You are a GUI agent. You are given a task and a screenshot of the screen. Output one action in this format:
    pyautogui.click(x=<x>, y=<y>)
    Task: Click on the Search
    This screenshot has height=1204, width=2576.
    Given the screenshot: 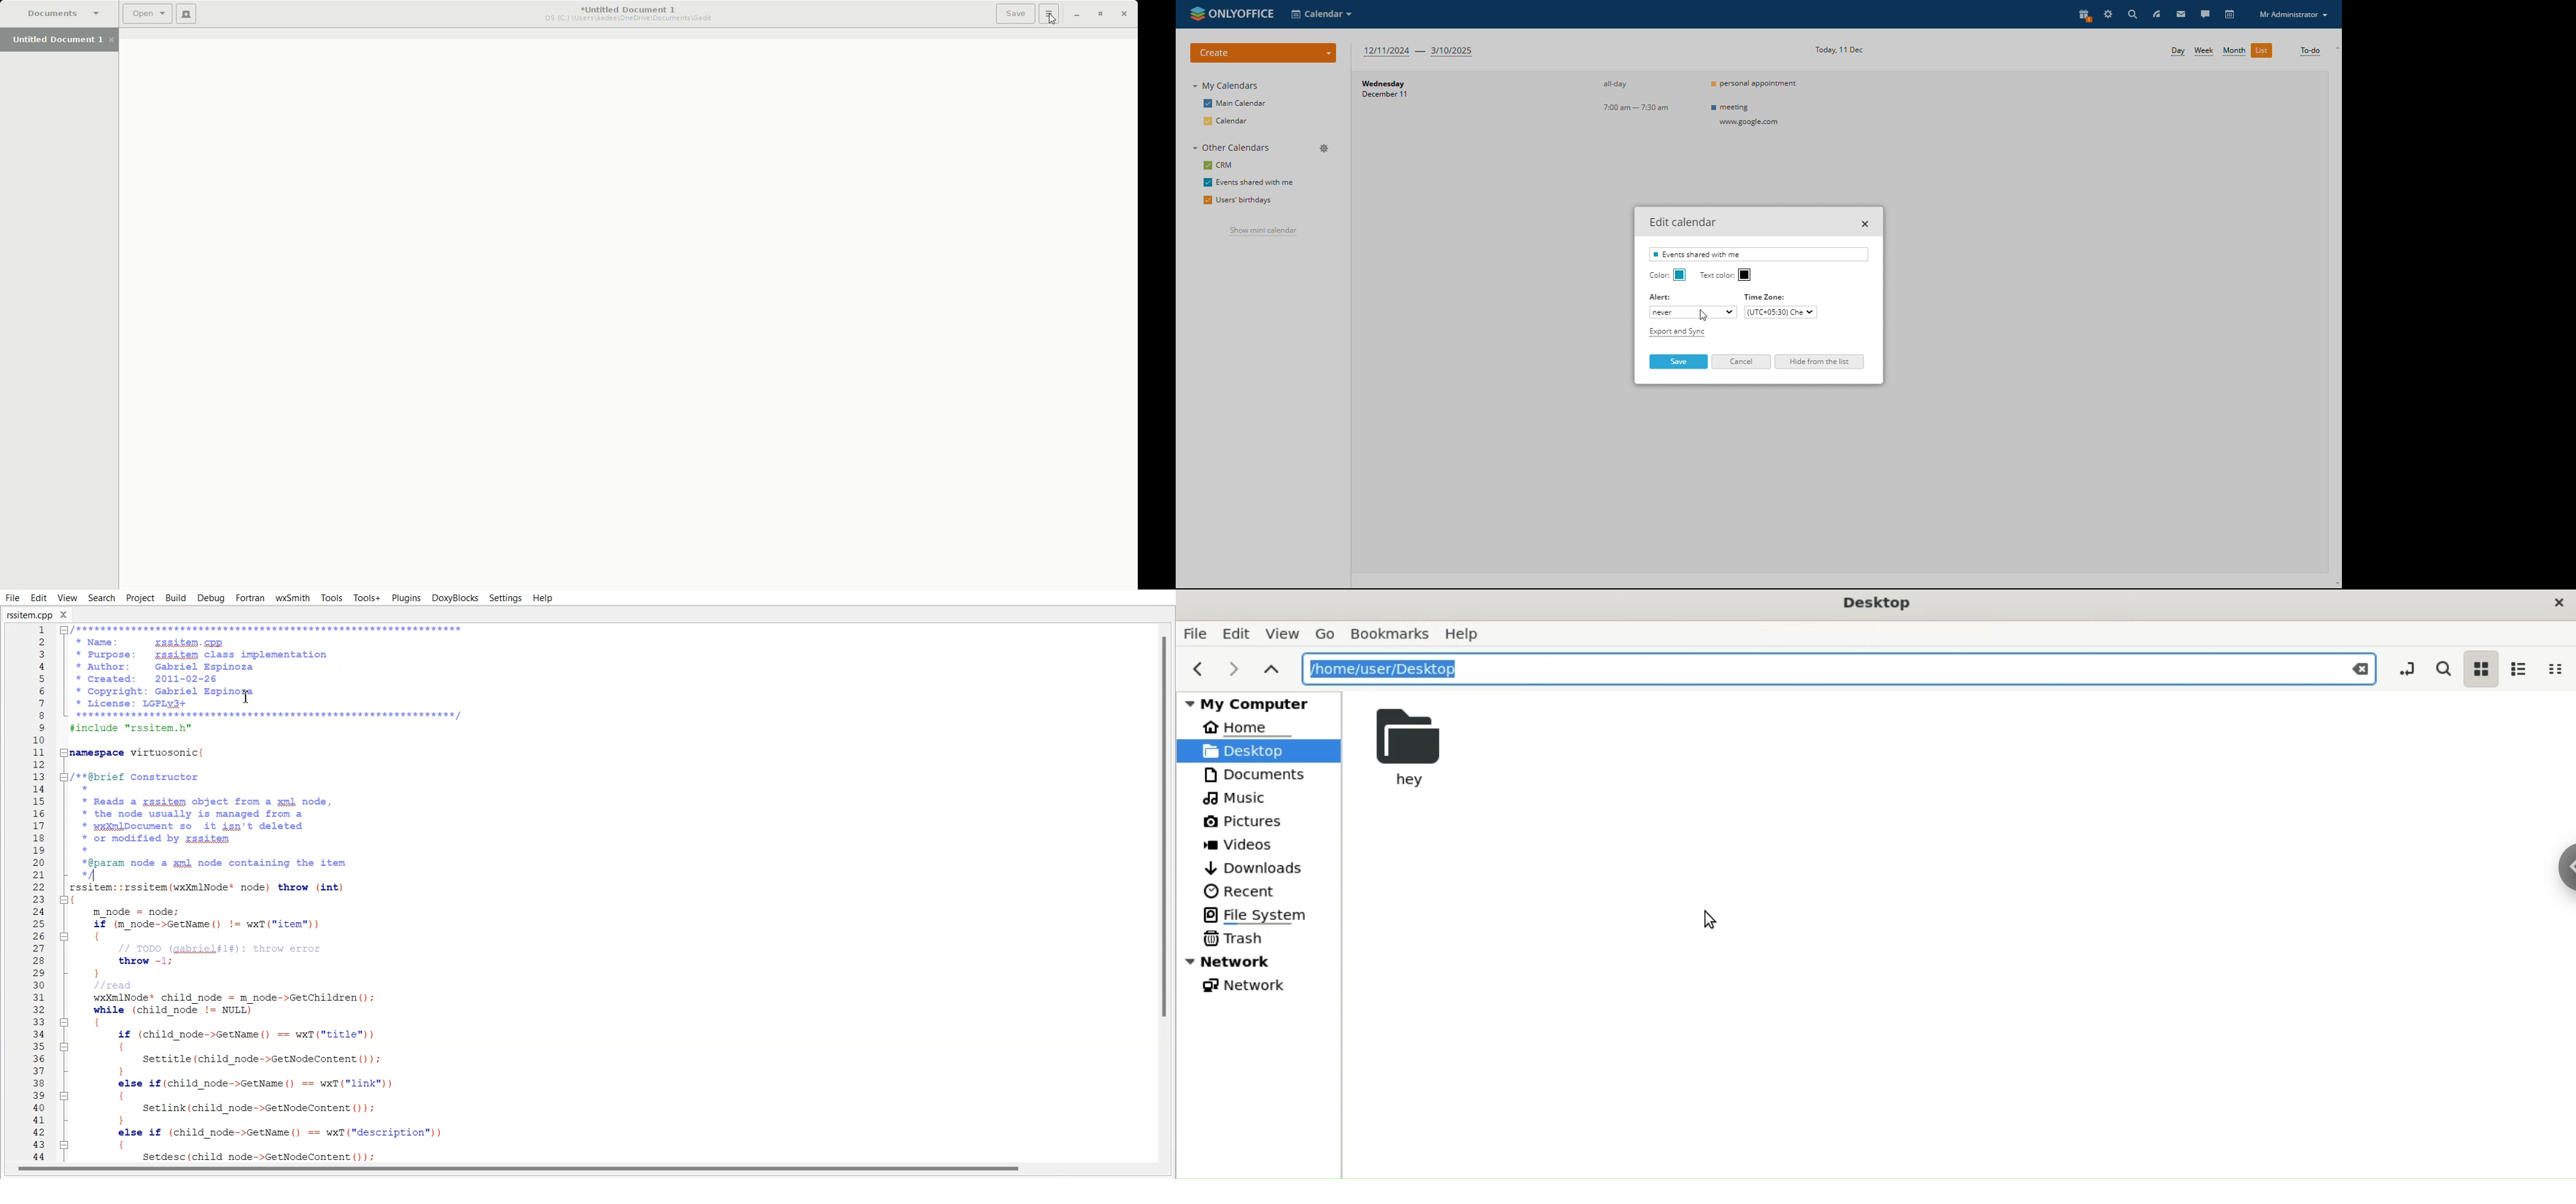 What is the action you would take?
    pyautogui.click(x=102, y=598)
    